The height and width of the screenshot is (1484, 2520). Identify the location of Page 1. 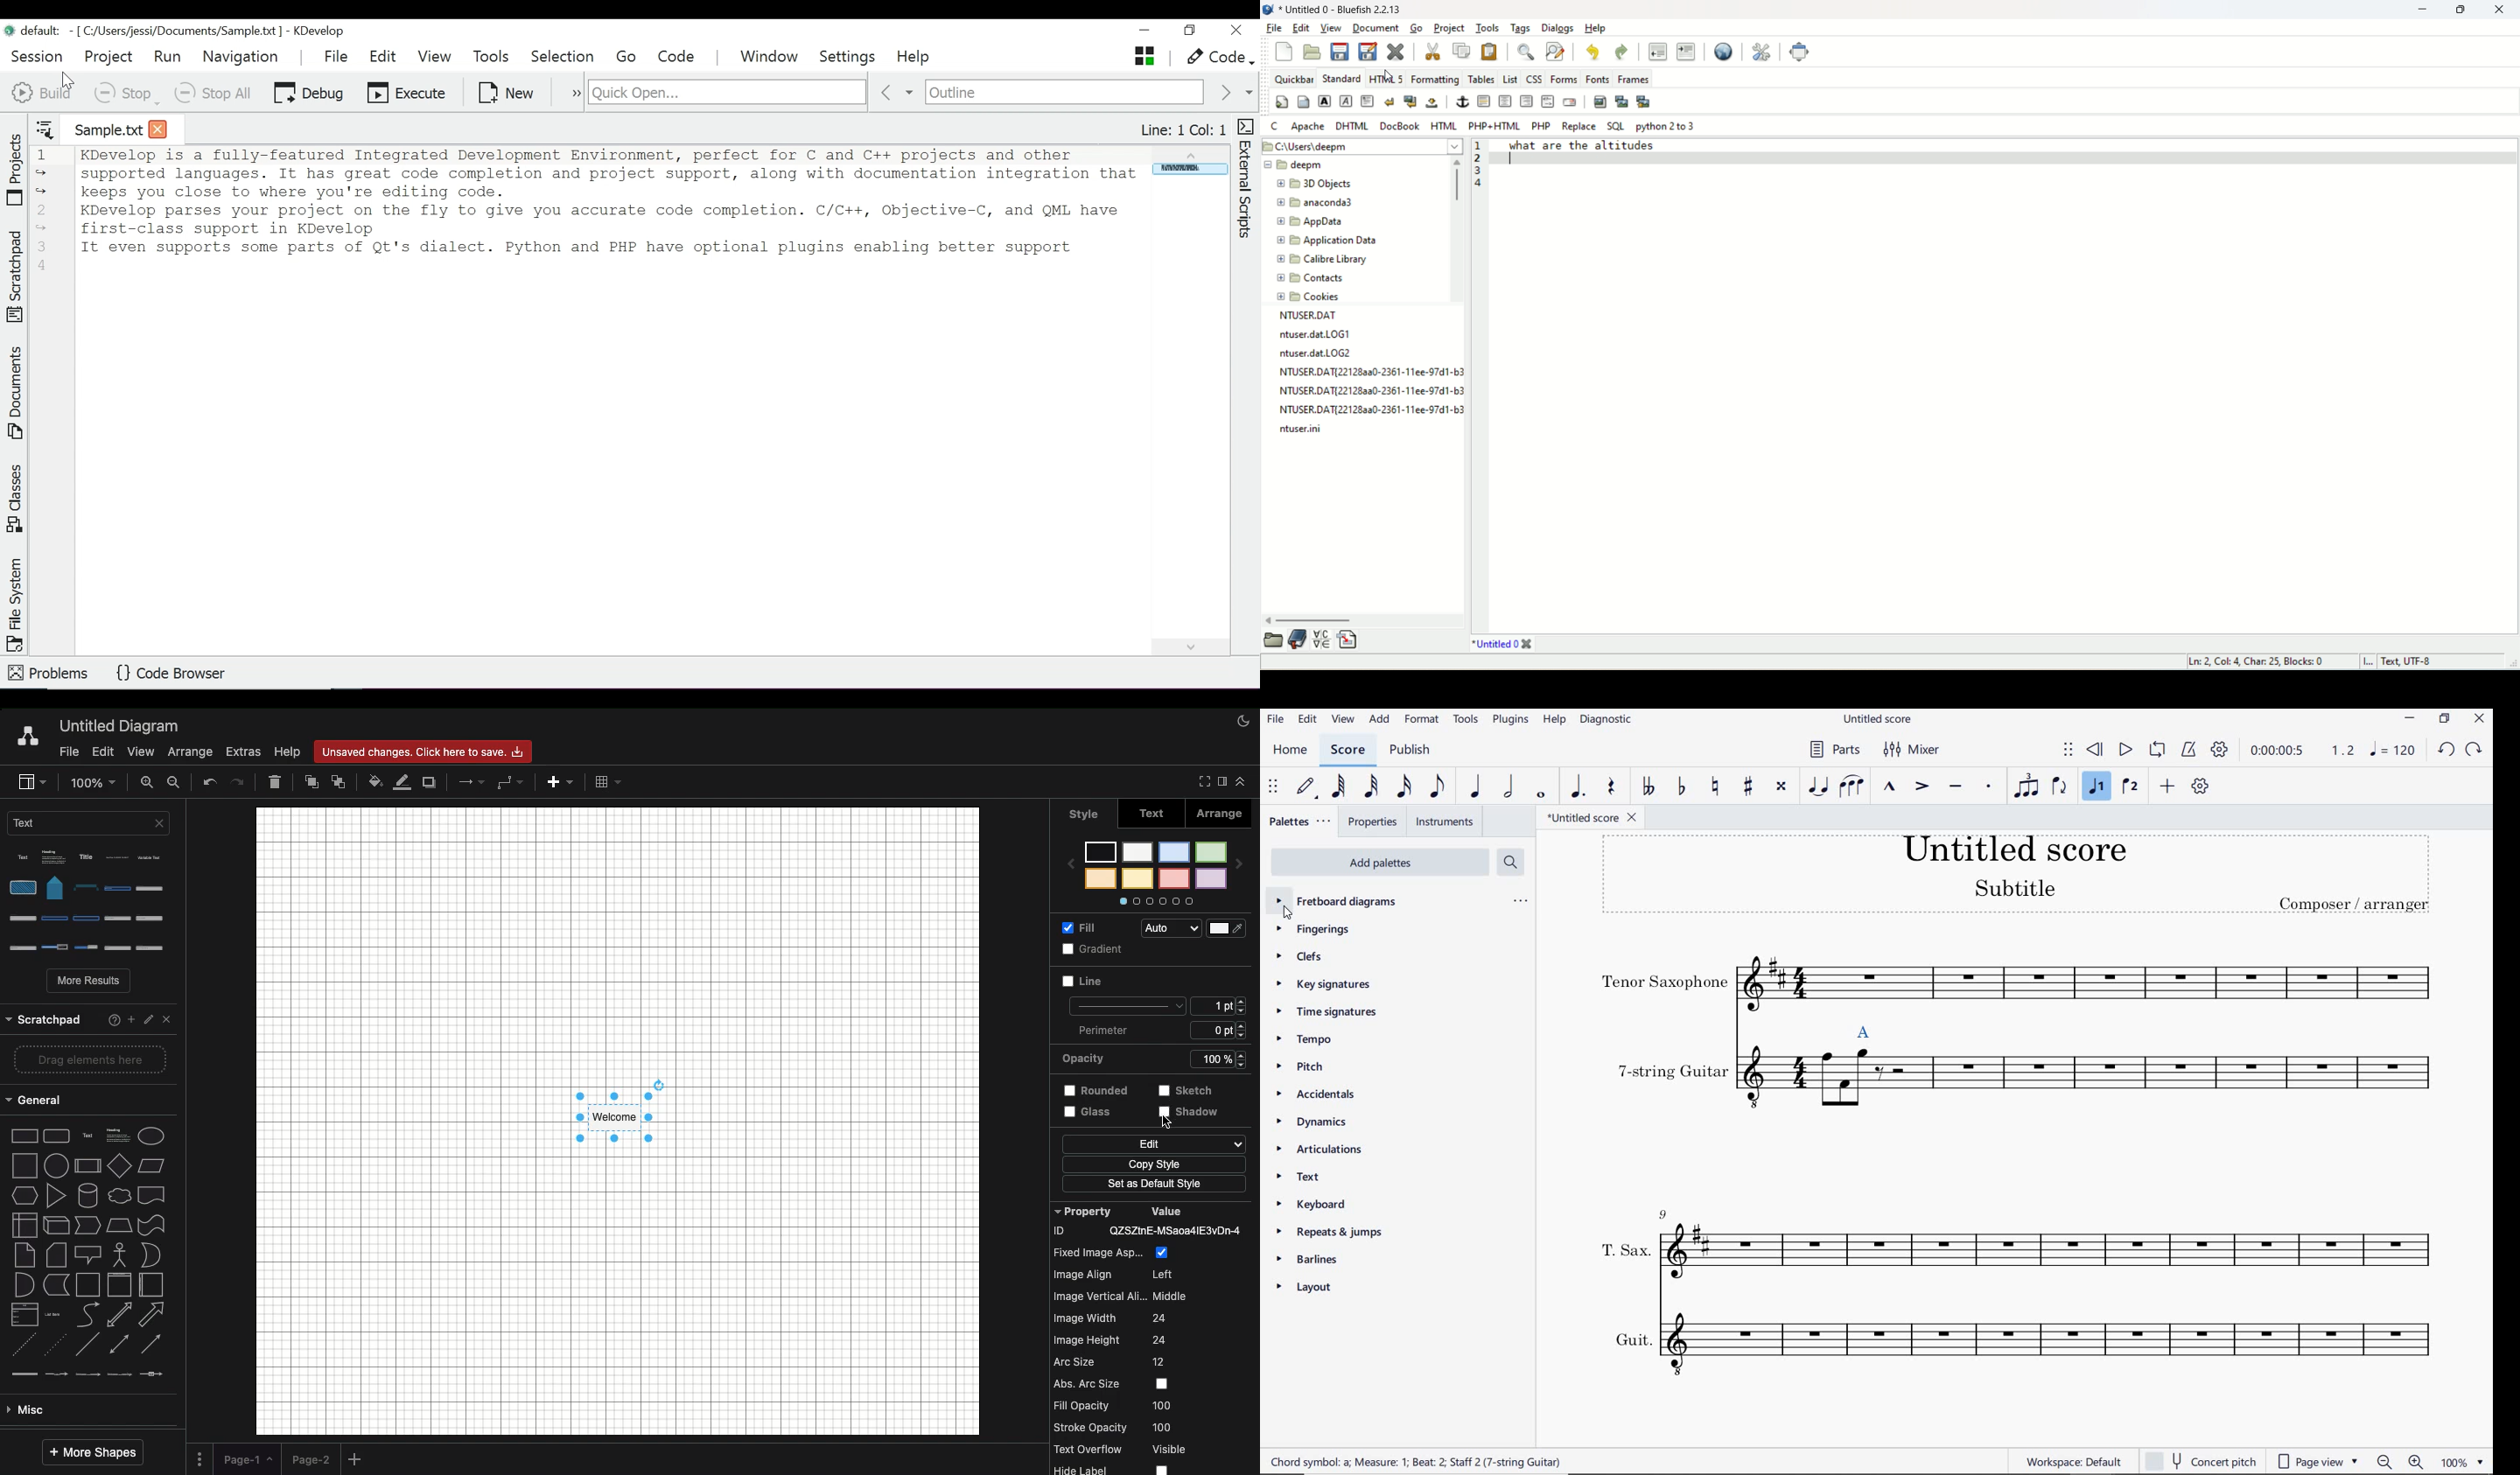
(247, 1457).